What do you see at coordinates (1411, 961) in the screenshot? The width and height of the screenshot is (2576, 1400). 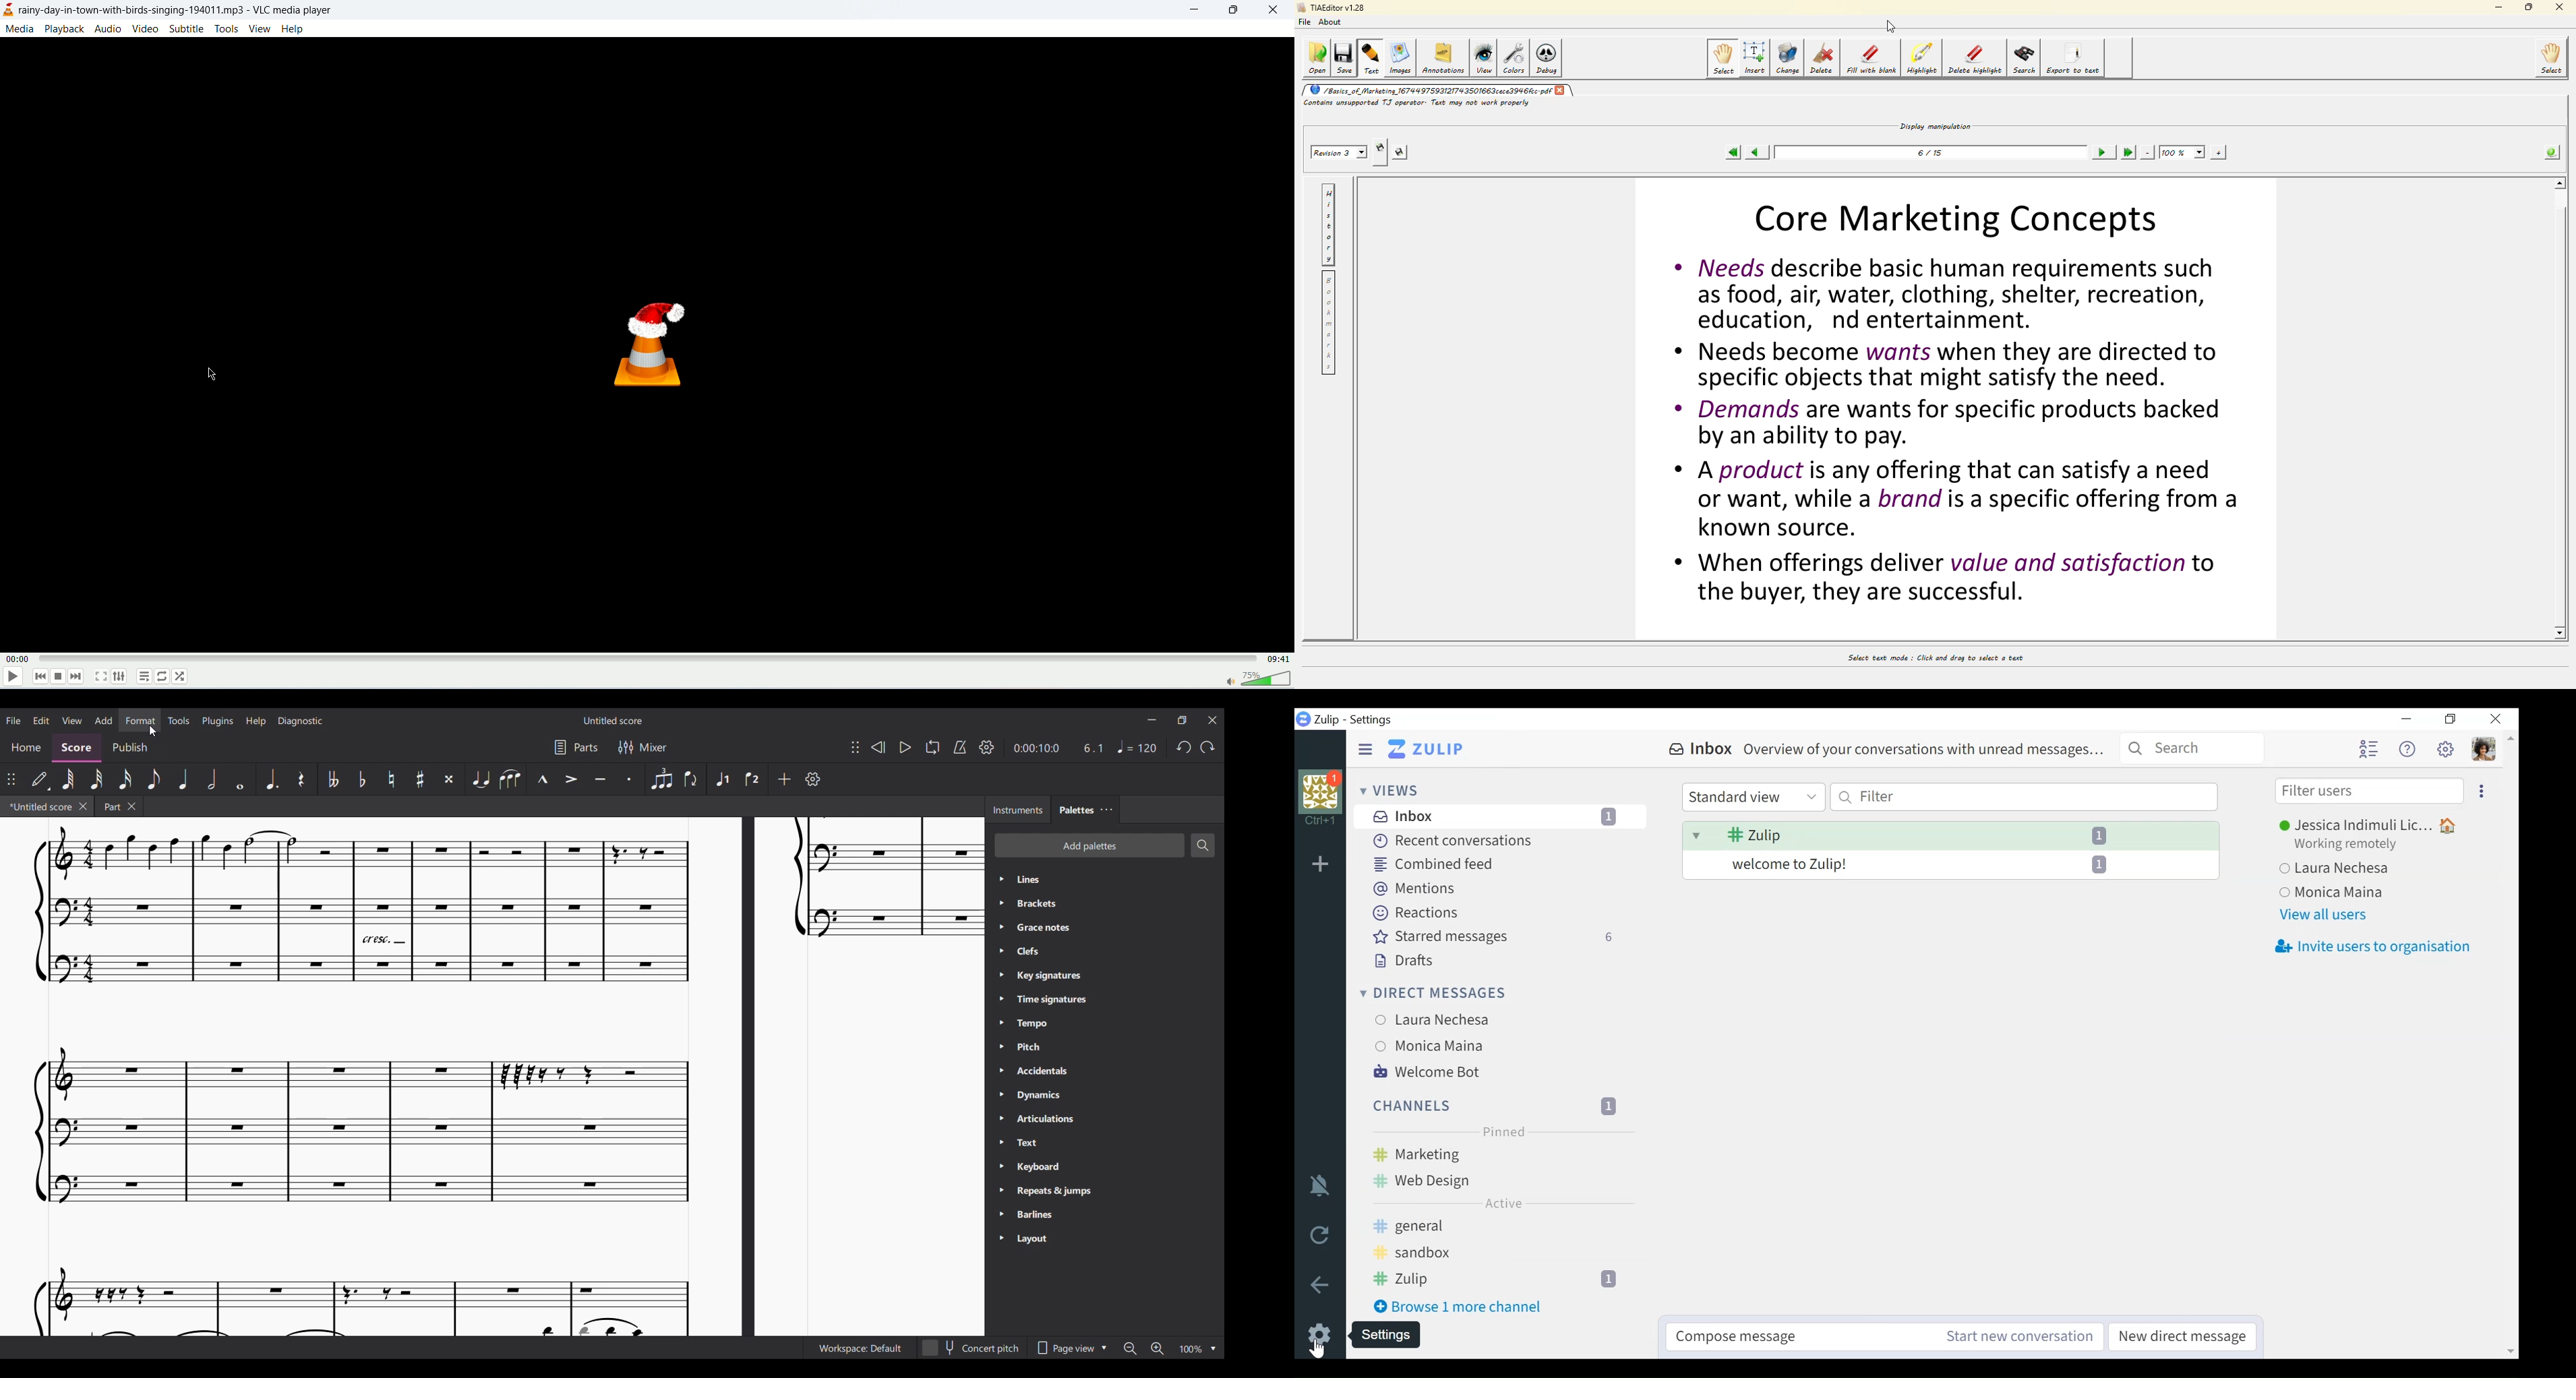 I see `Drafts` at bounding box center [1411, 961].